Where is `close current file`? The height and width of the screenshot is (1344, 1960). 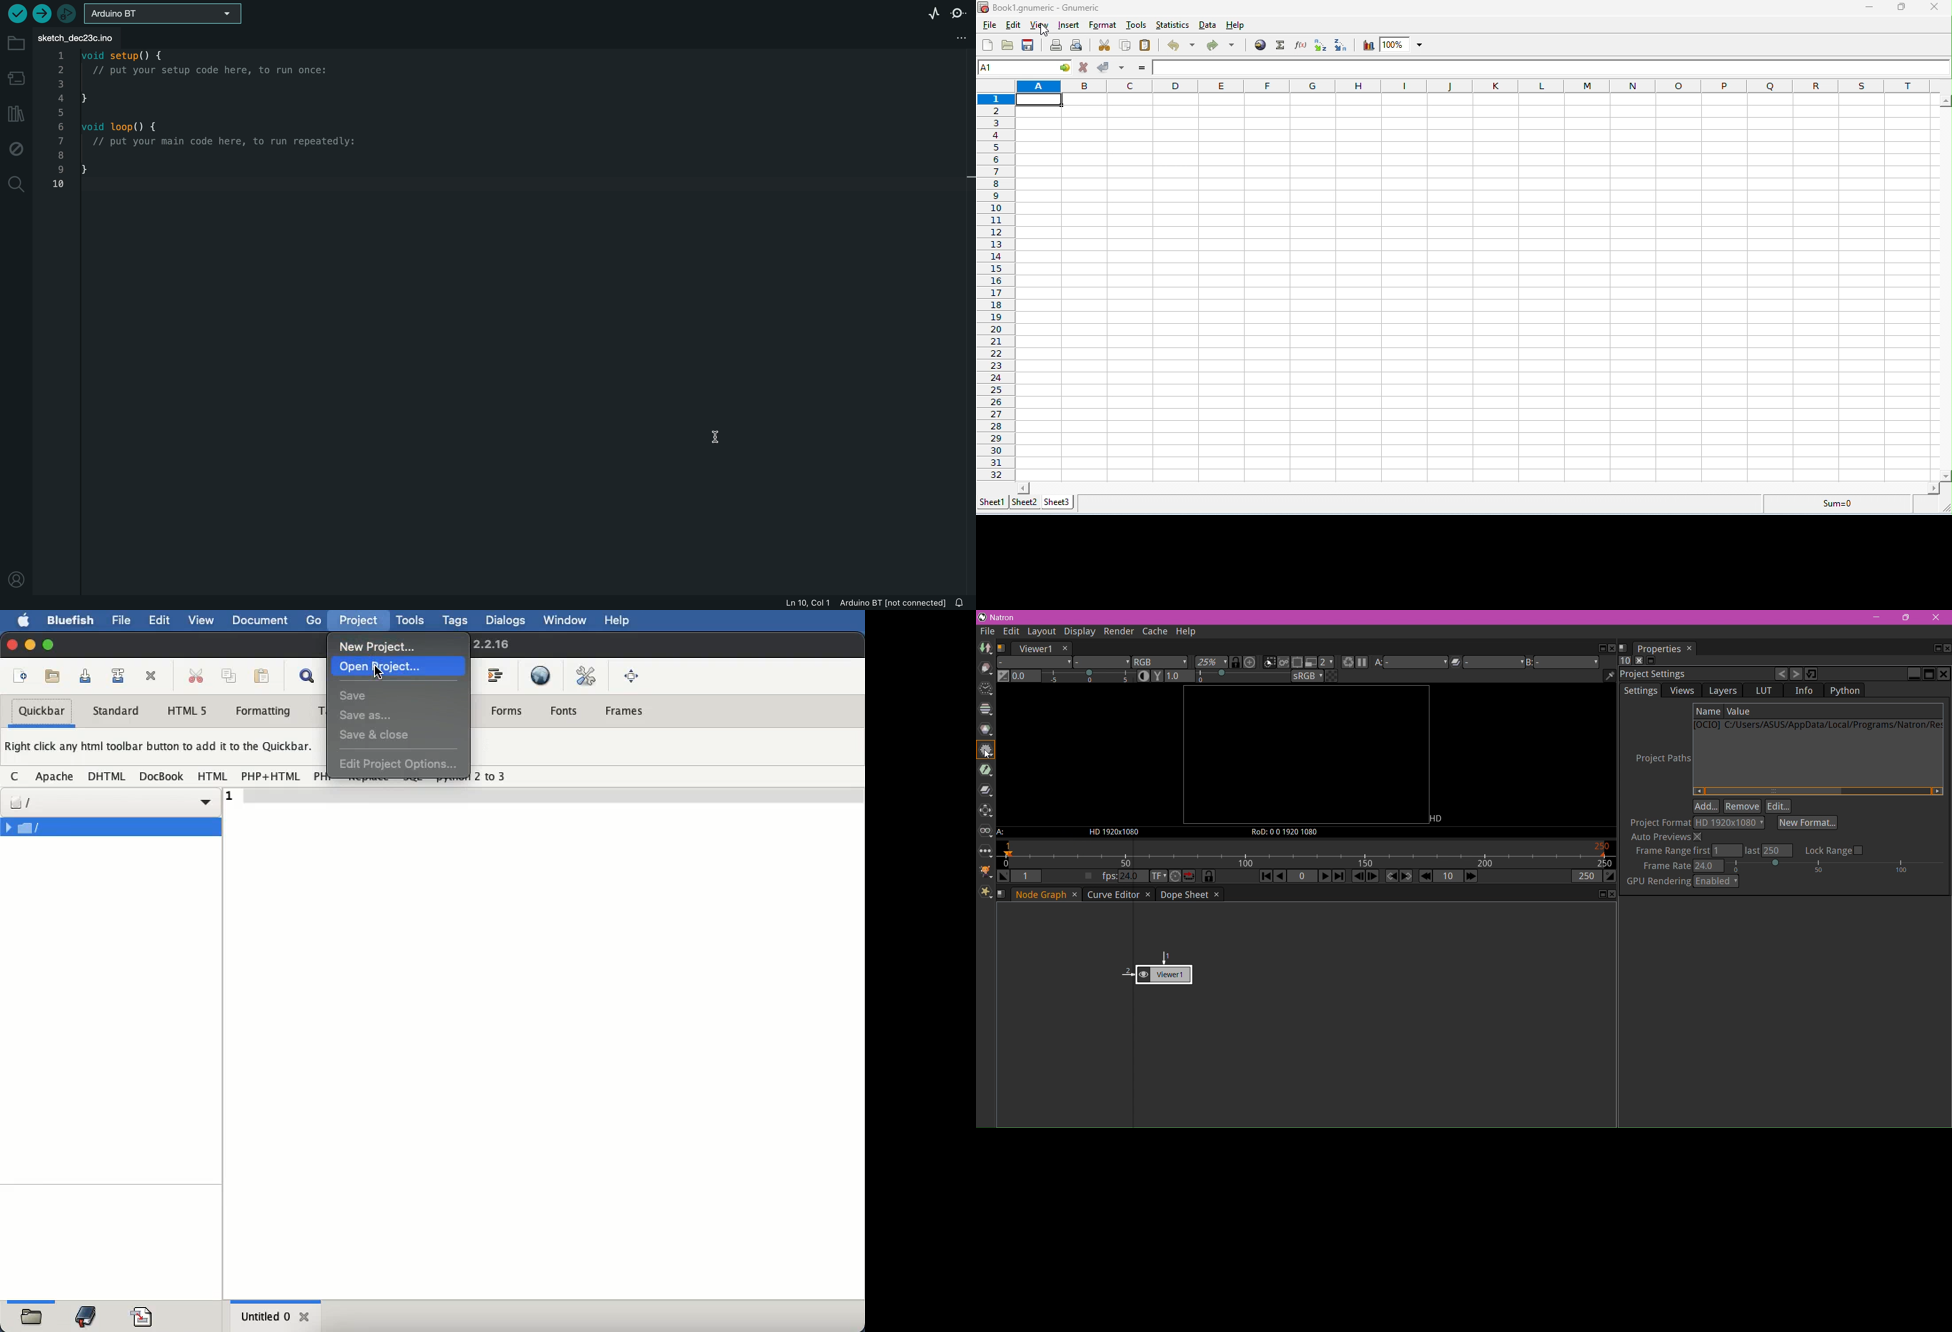
close current file is located at coordinates (153, 677).